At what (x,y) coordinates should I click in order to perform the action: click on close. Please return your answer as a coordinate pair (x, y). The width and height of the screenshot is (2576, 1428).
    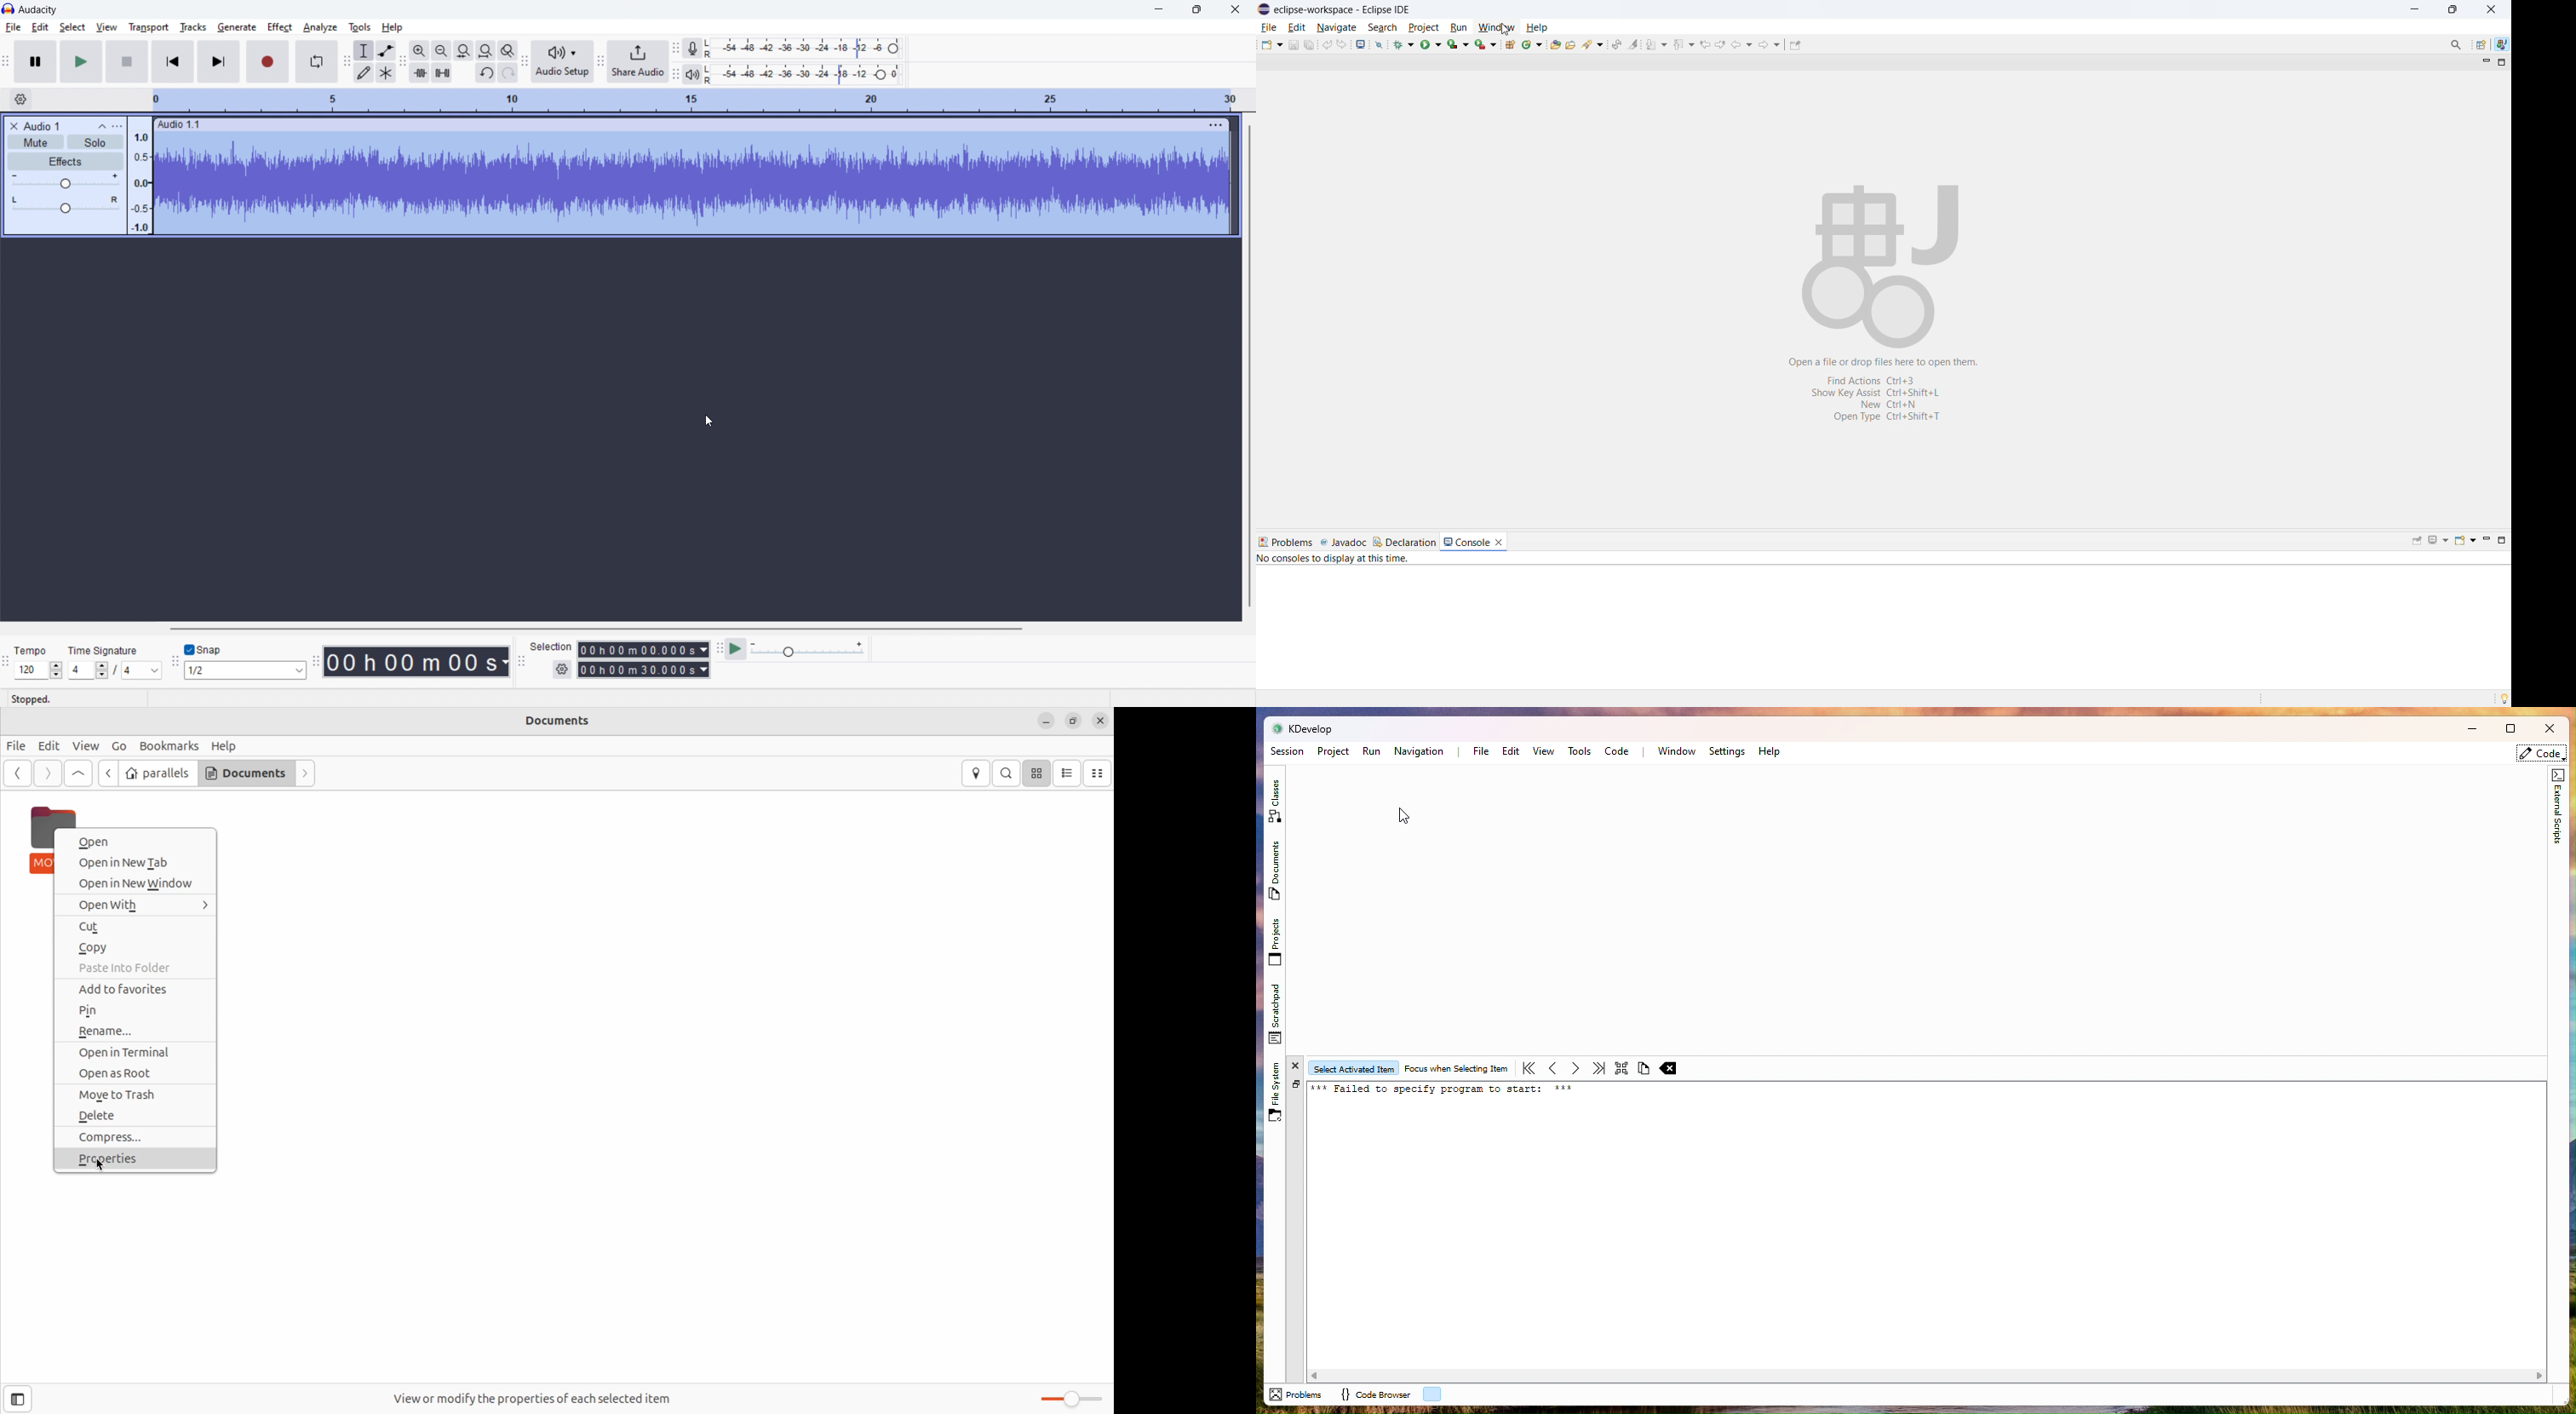
    Looking at the image, I should click on (2492, 9).